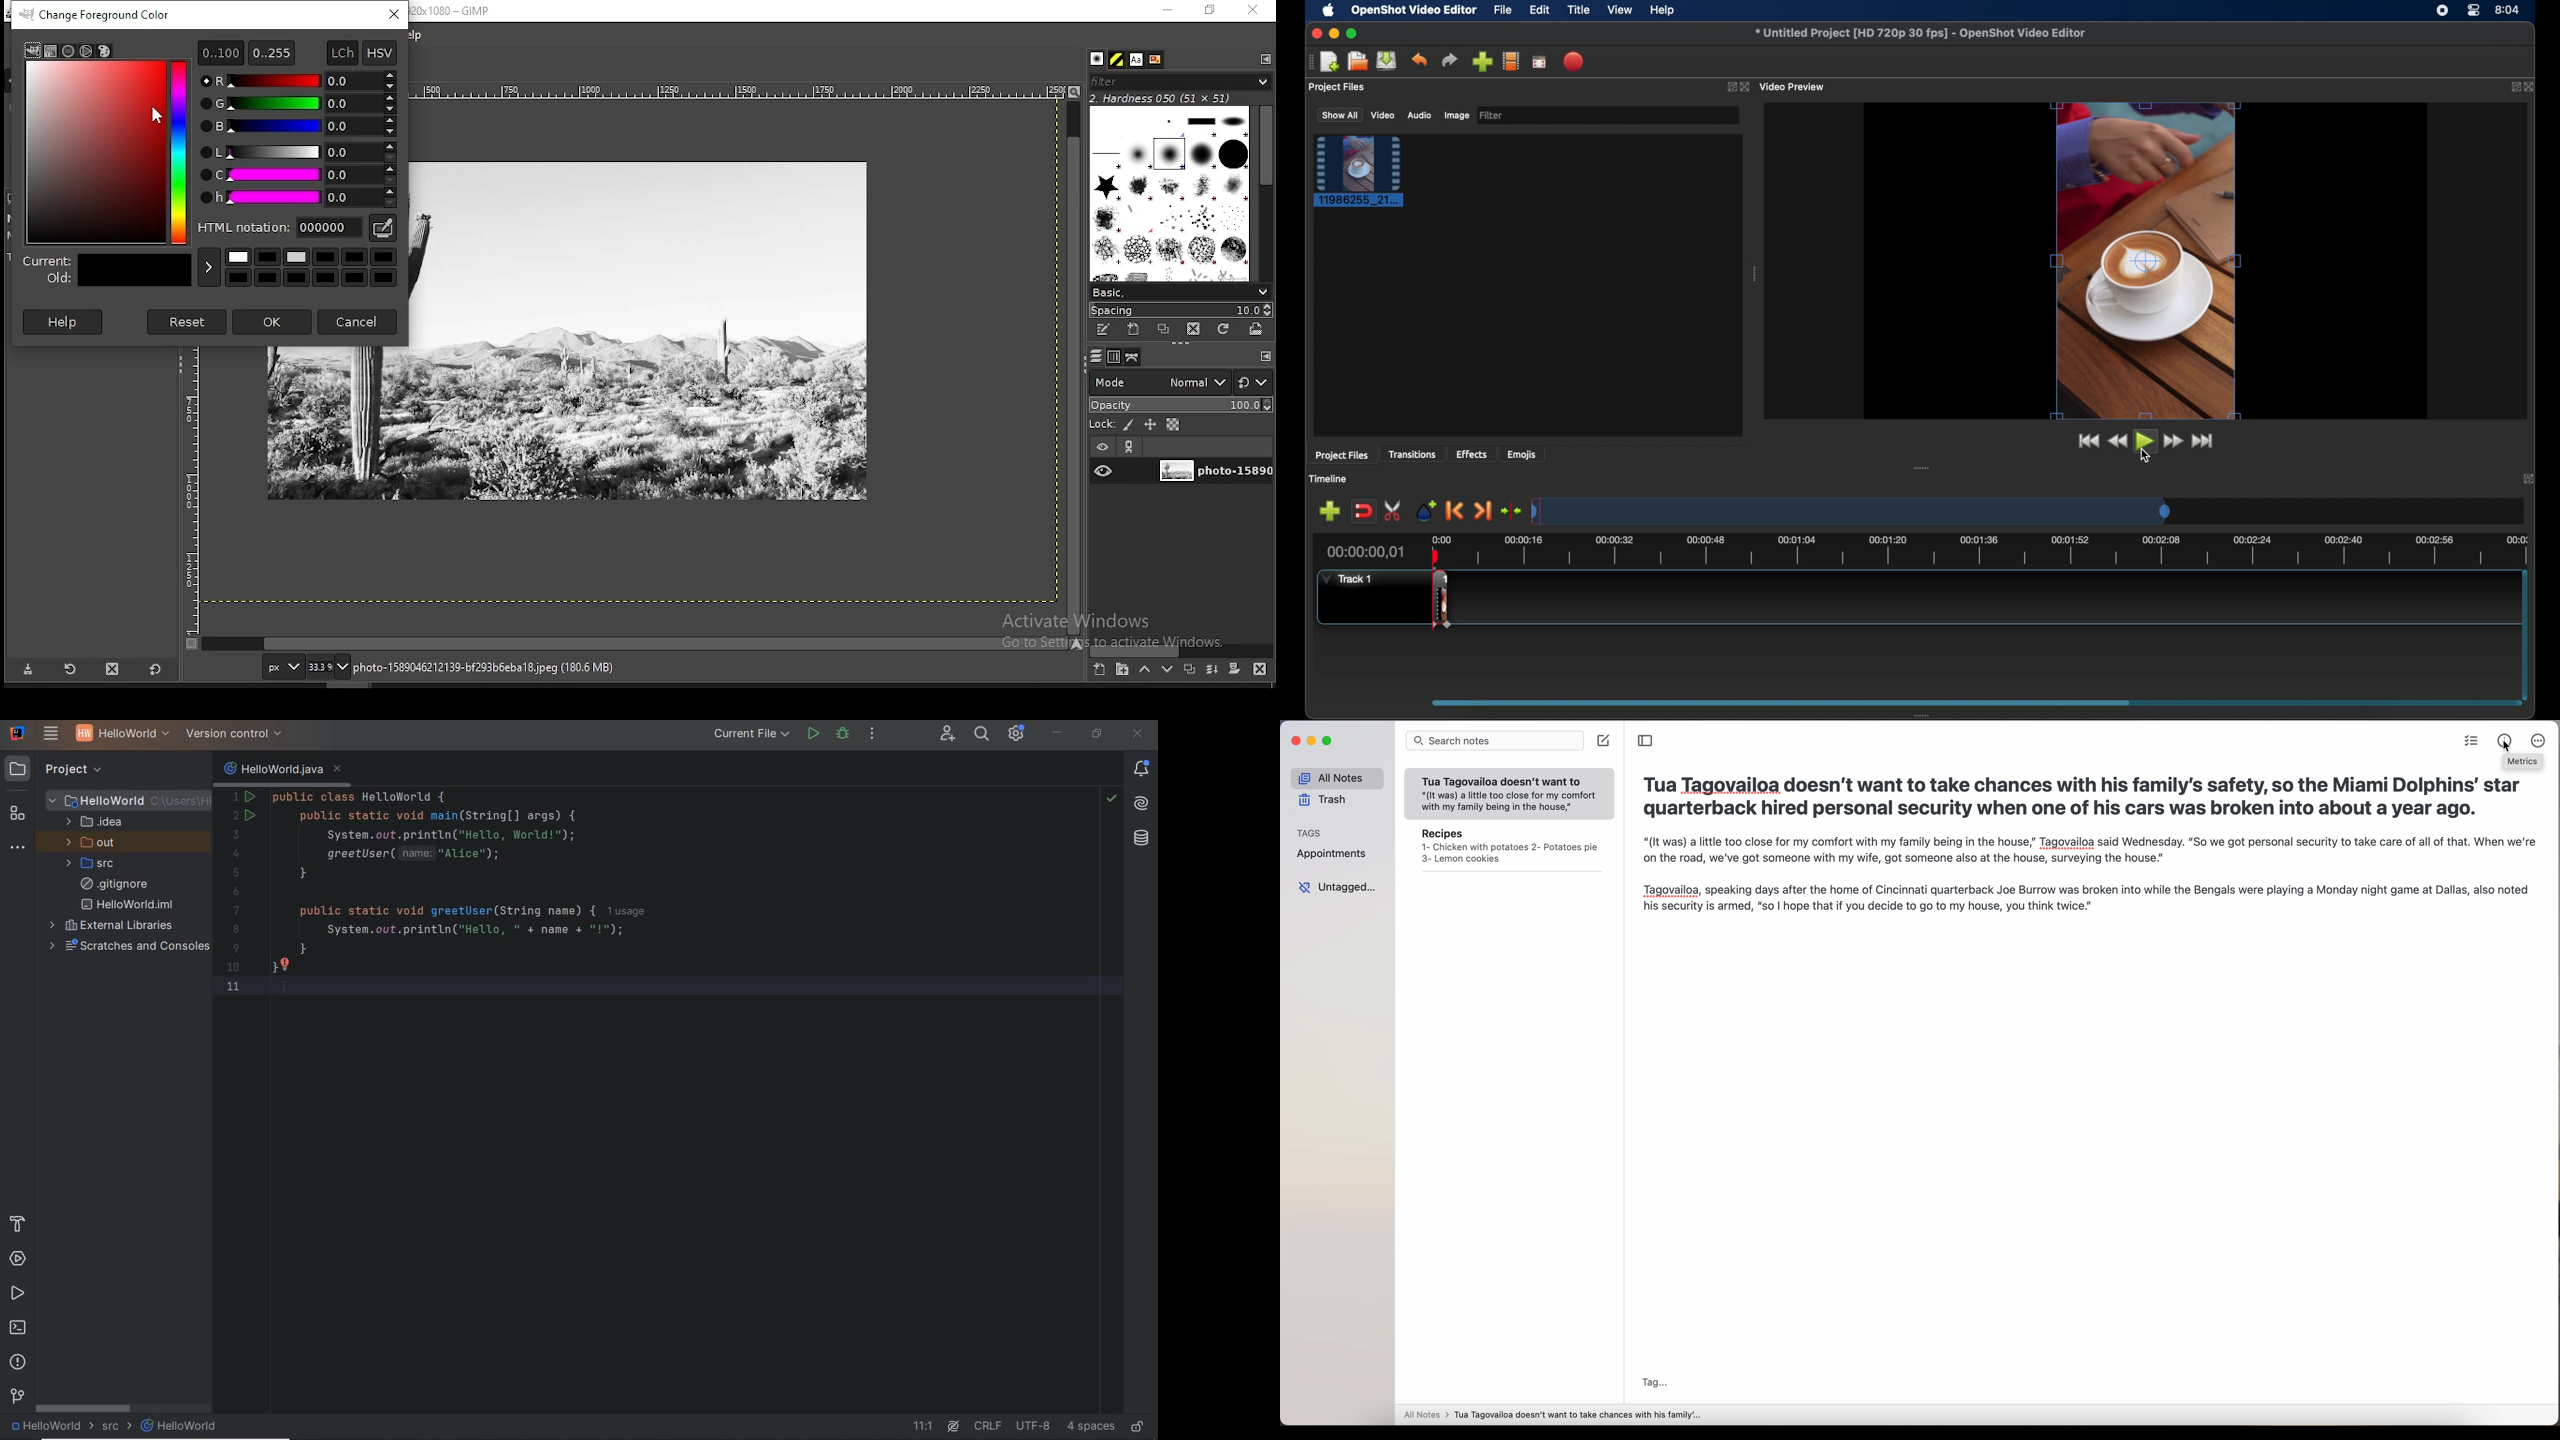  Describe the element at coordinates (1359, 171) in the screenshot. I see `project file` at that location.